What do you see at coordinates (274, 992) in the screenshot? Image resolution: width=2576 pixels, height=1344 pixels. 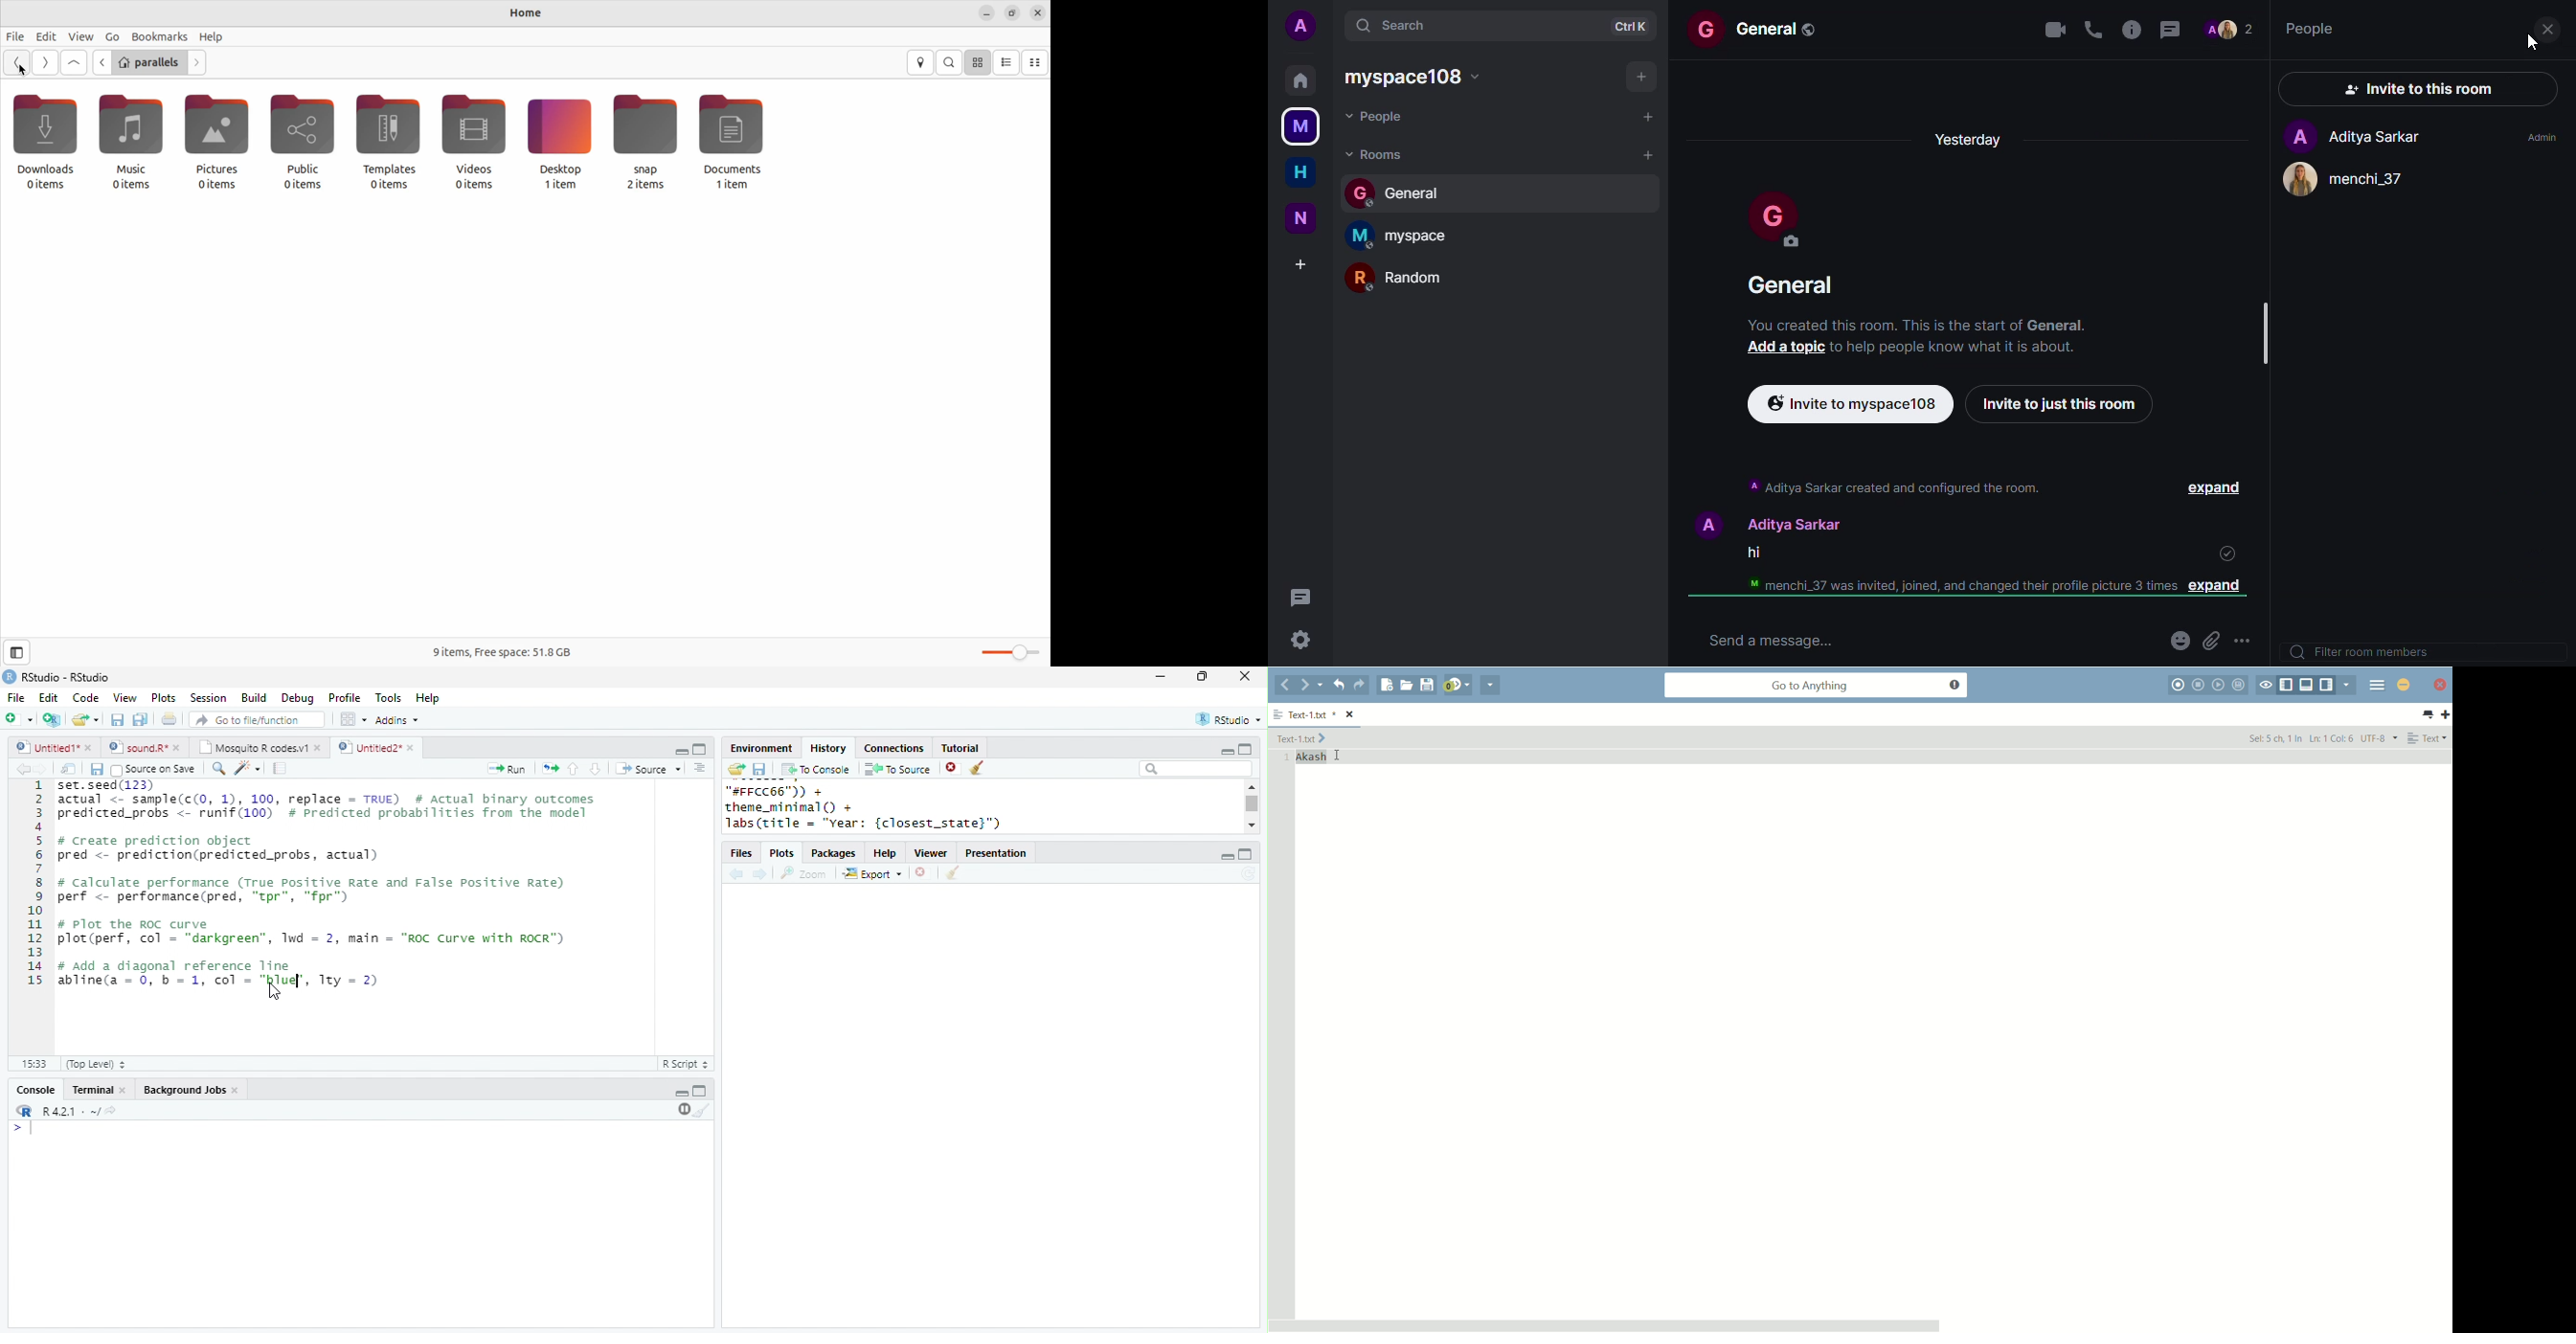 I see `cursor` at bounding box center [274, 992].